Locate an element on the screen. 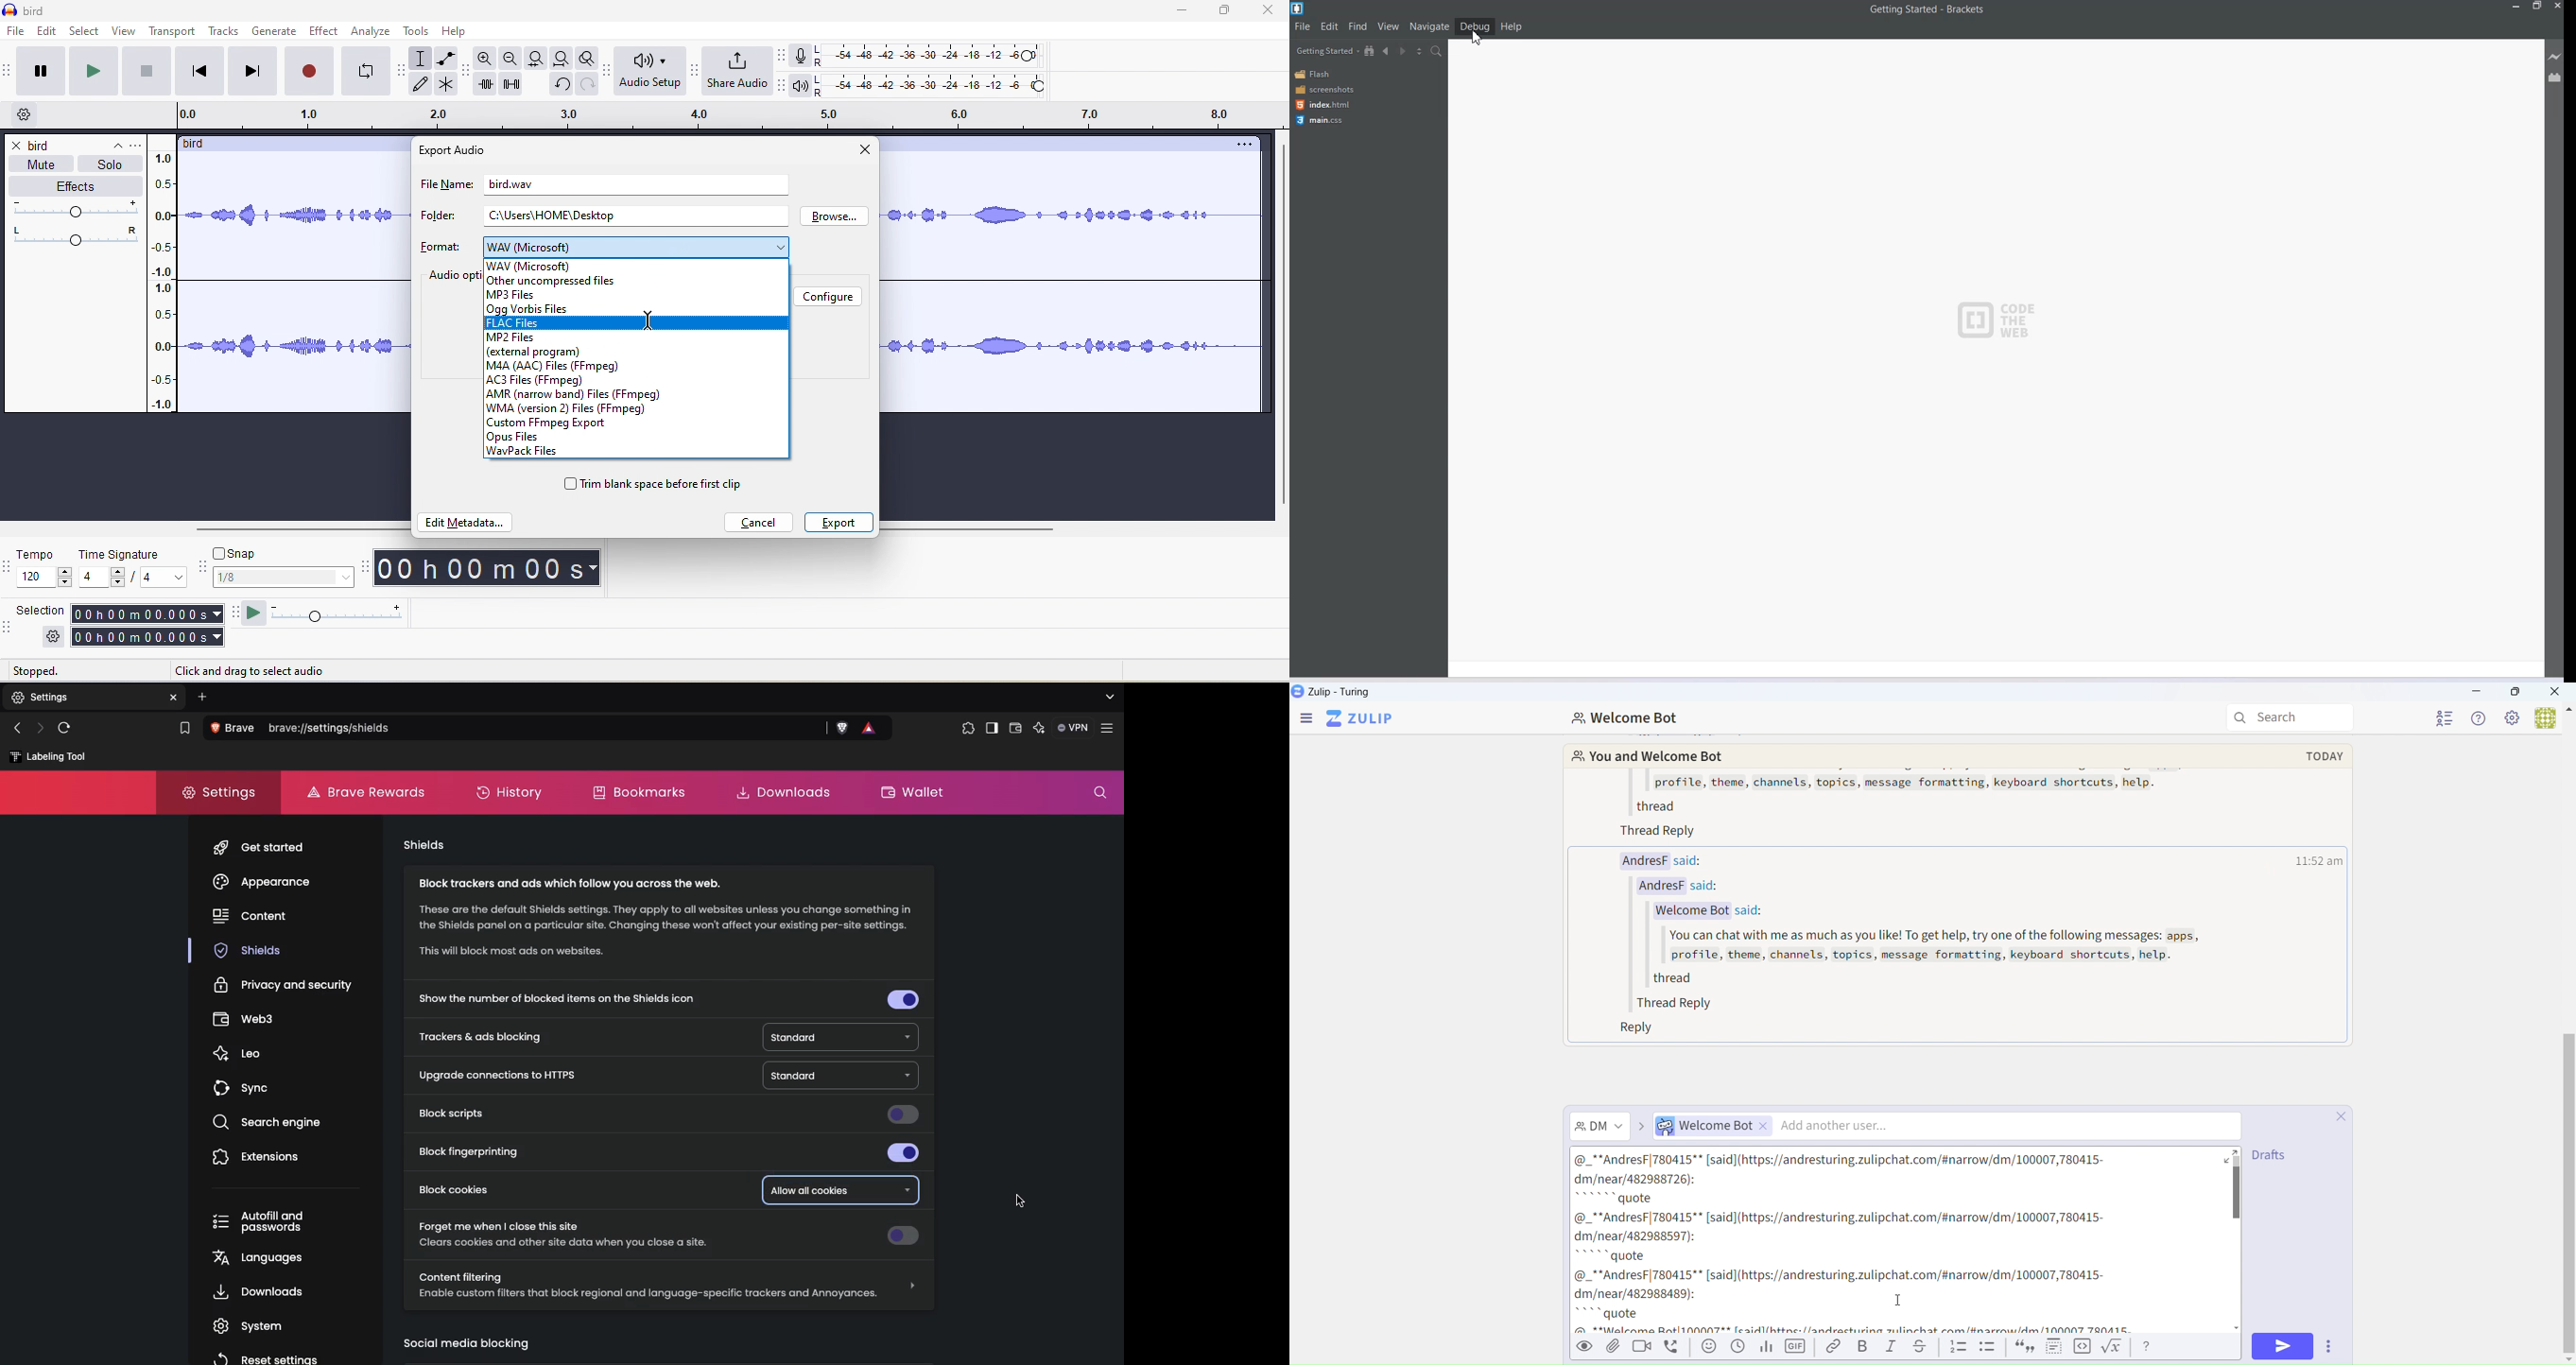 The height and width of the screenshot is (1372, 2576). effects is located at coordinates (75, 187).